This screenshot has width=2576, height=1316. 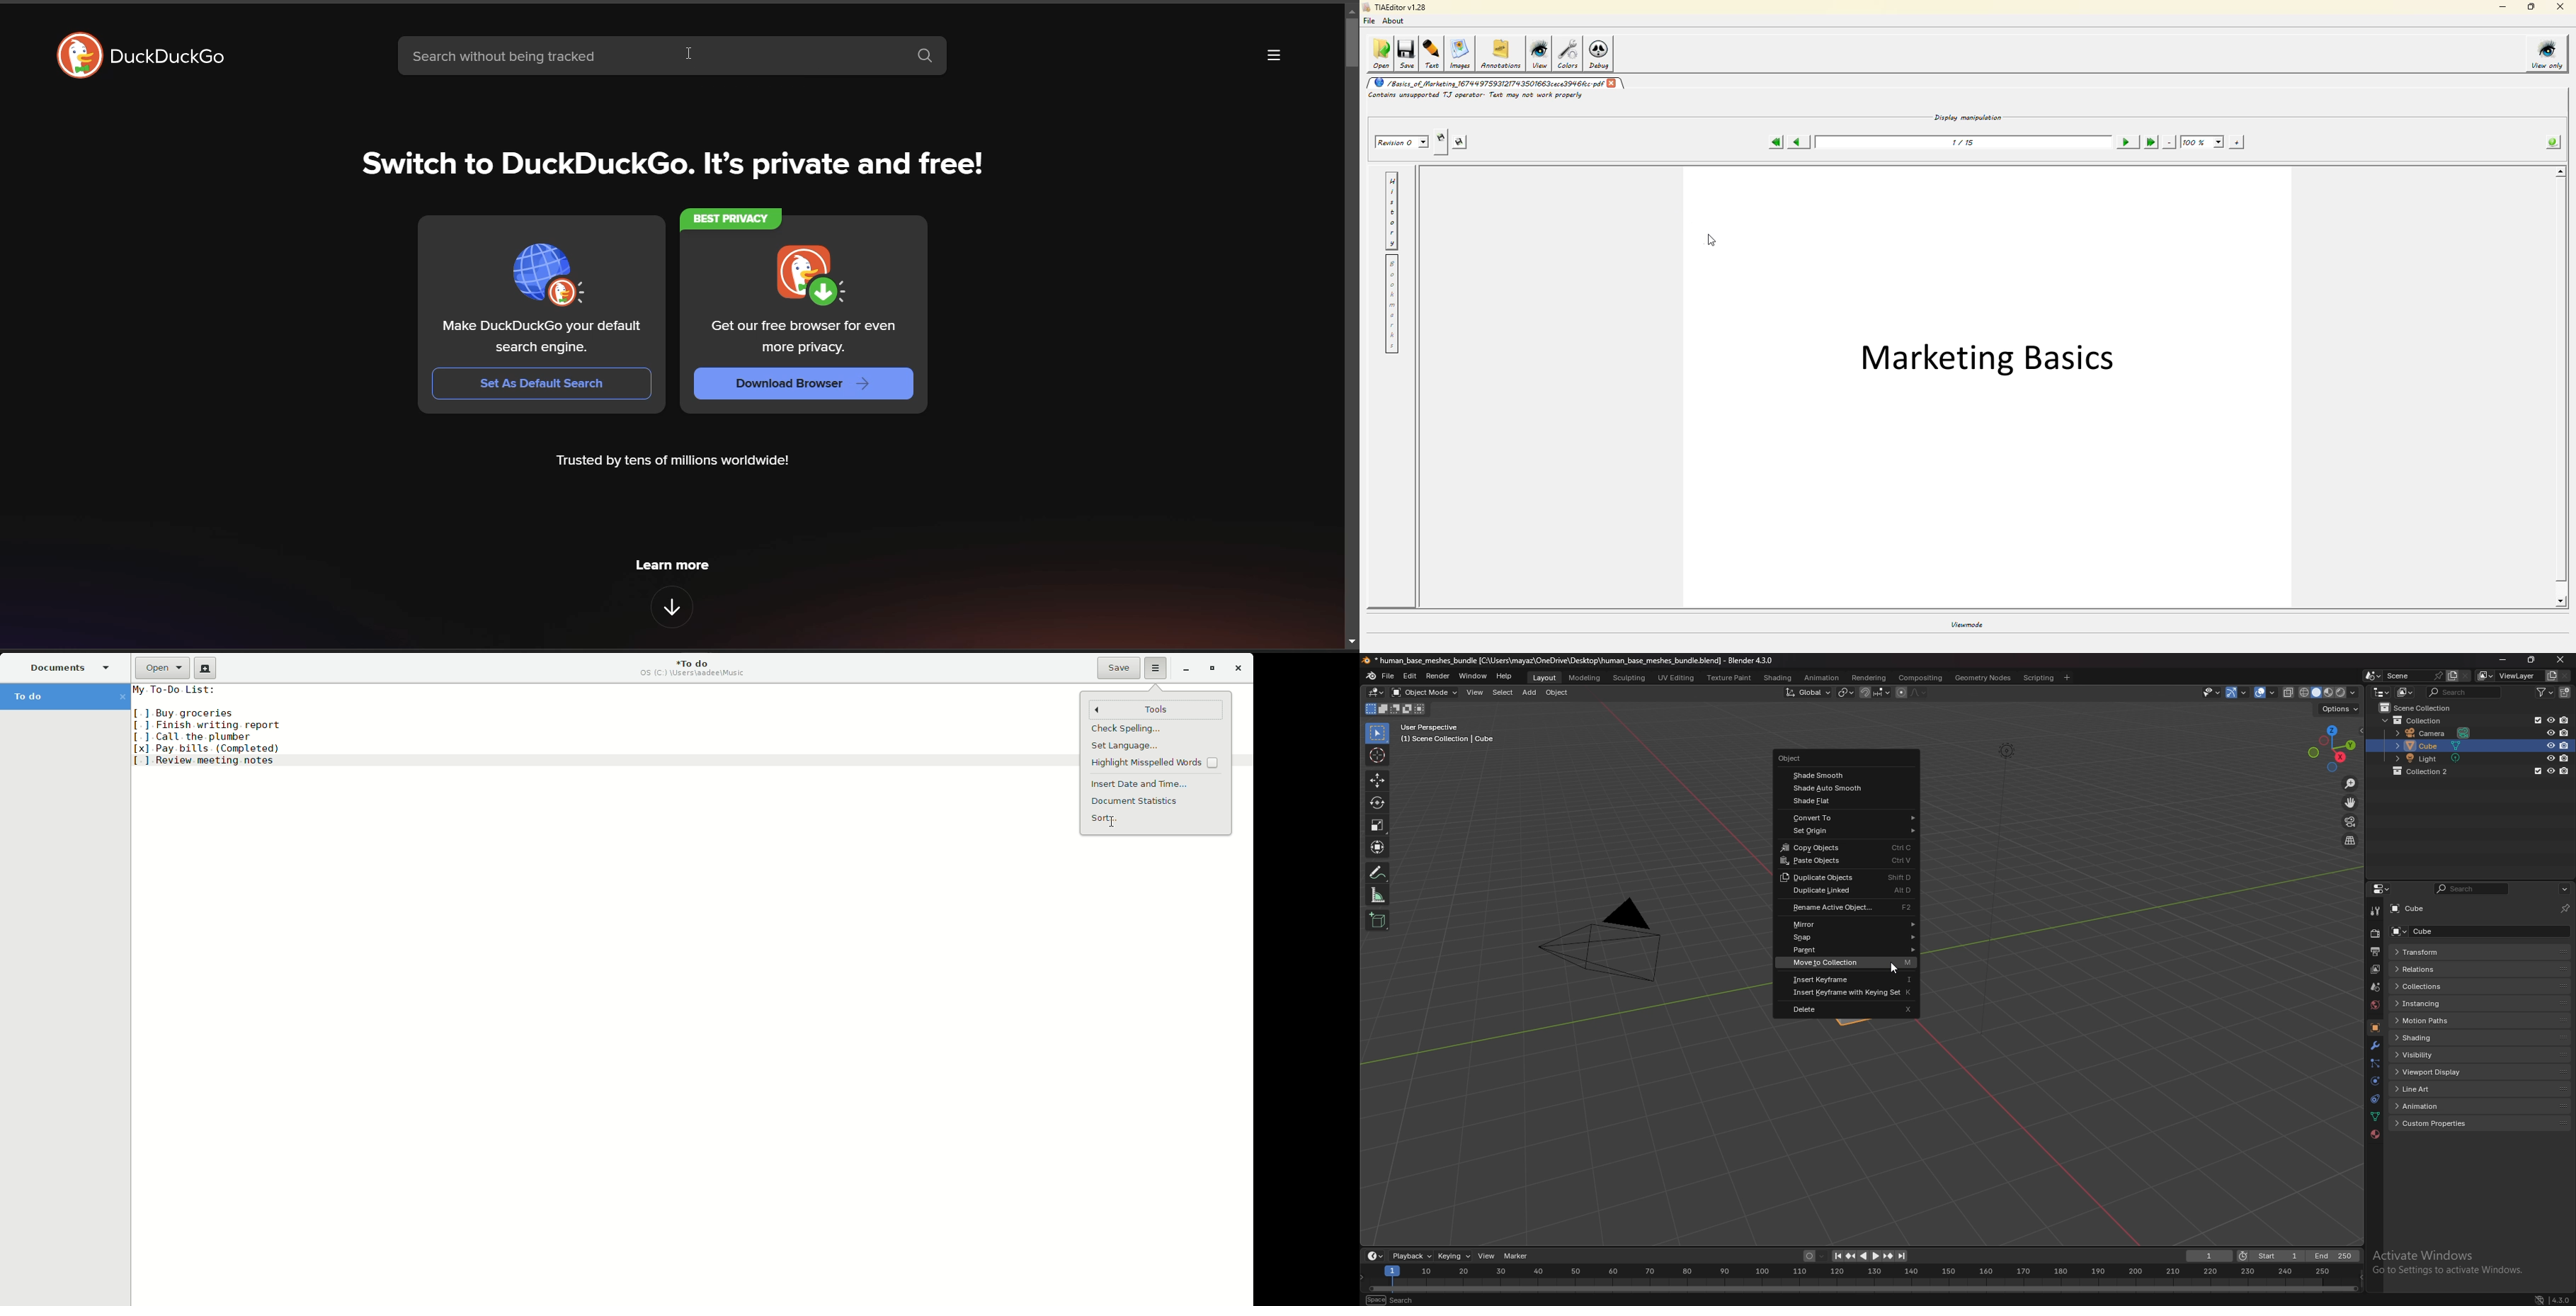 I want to click on uv editing, so click(x=1676, y=677).